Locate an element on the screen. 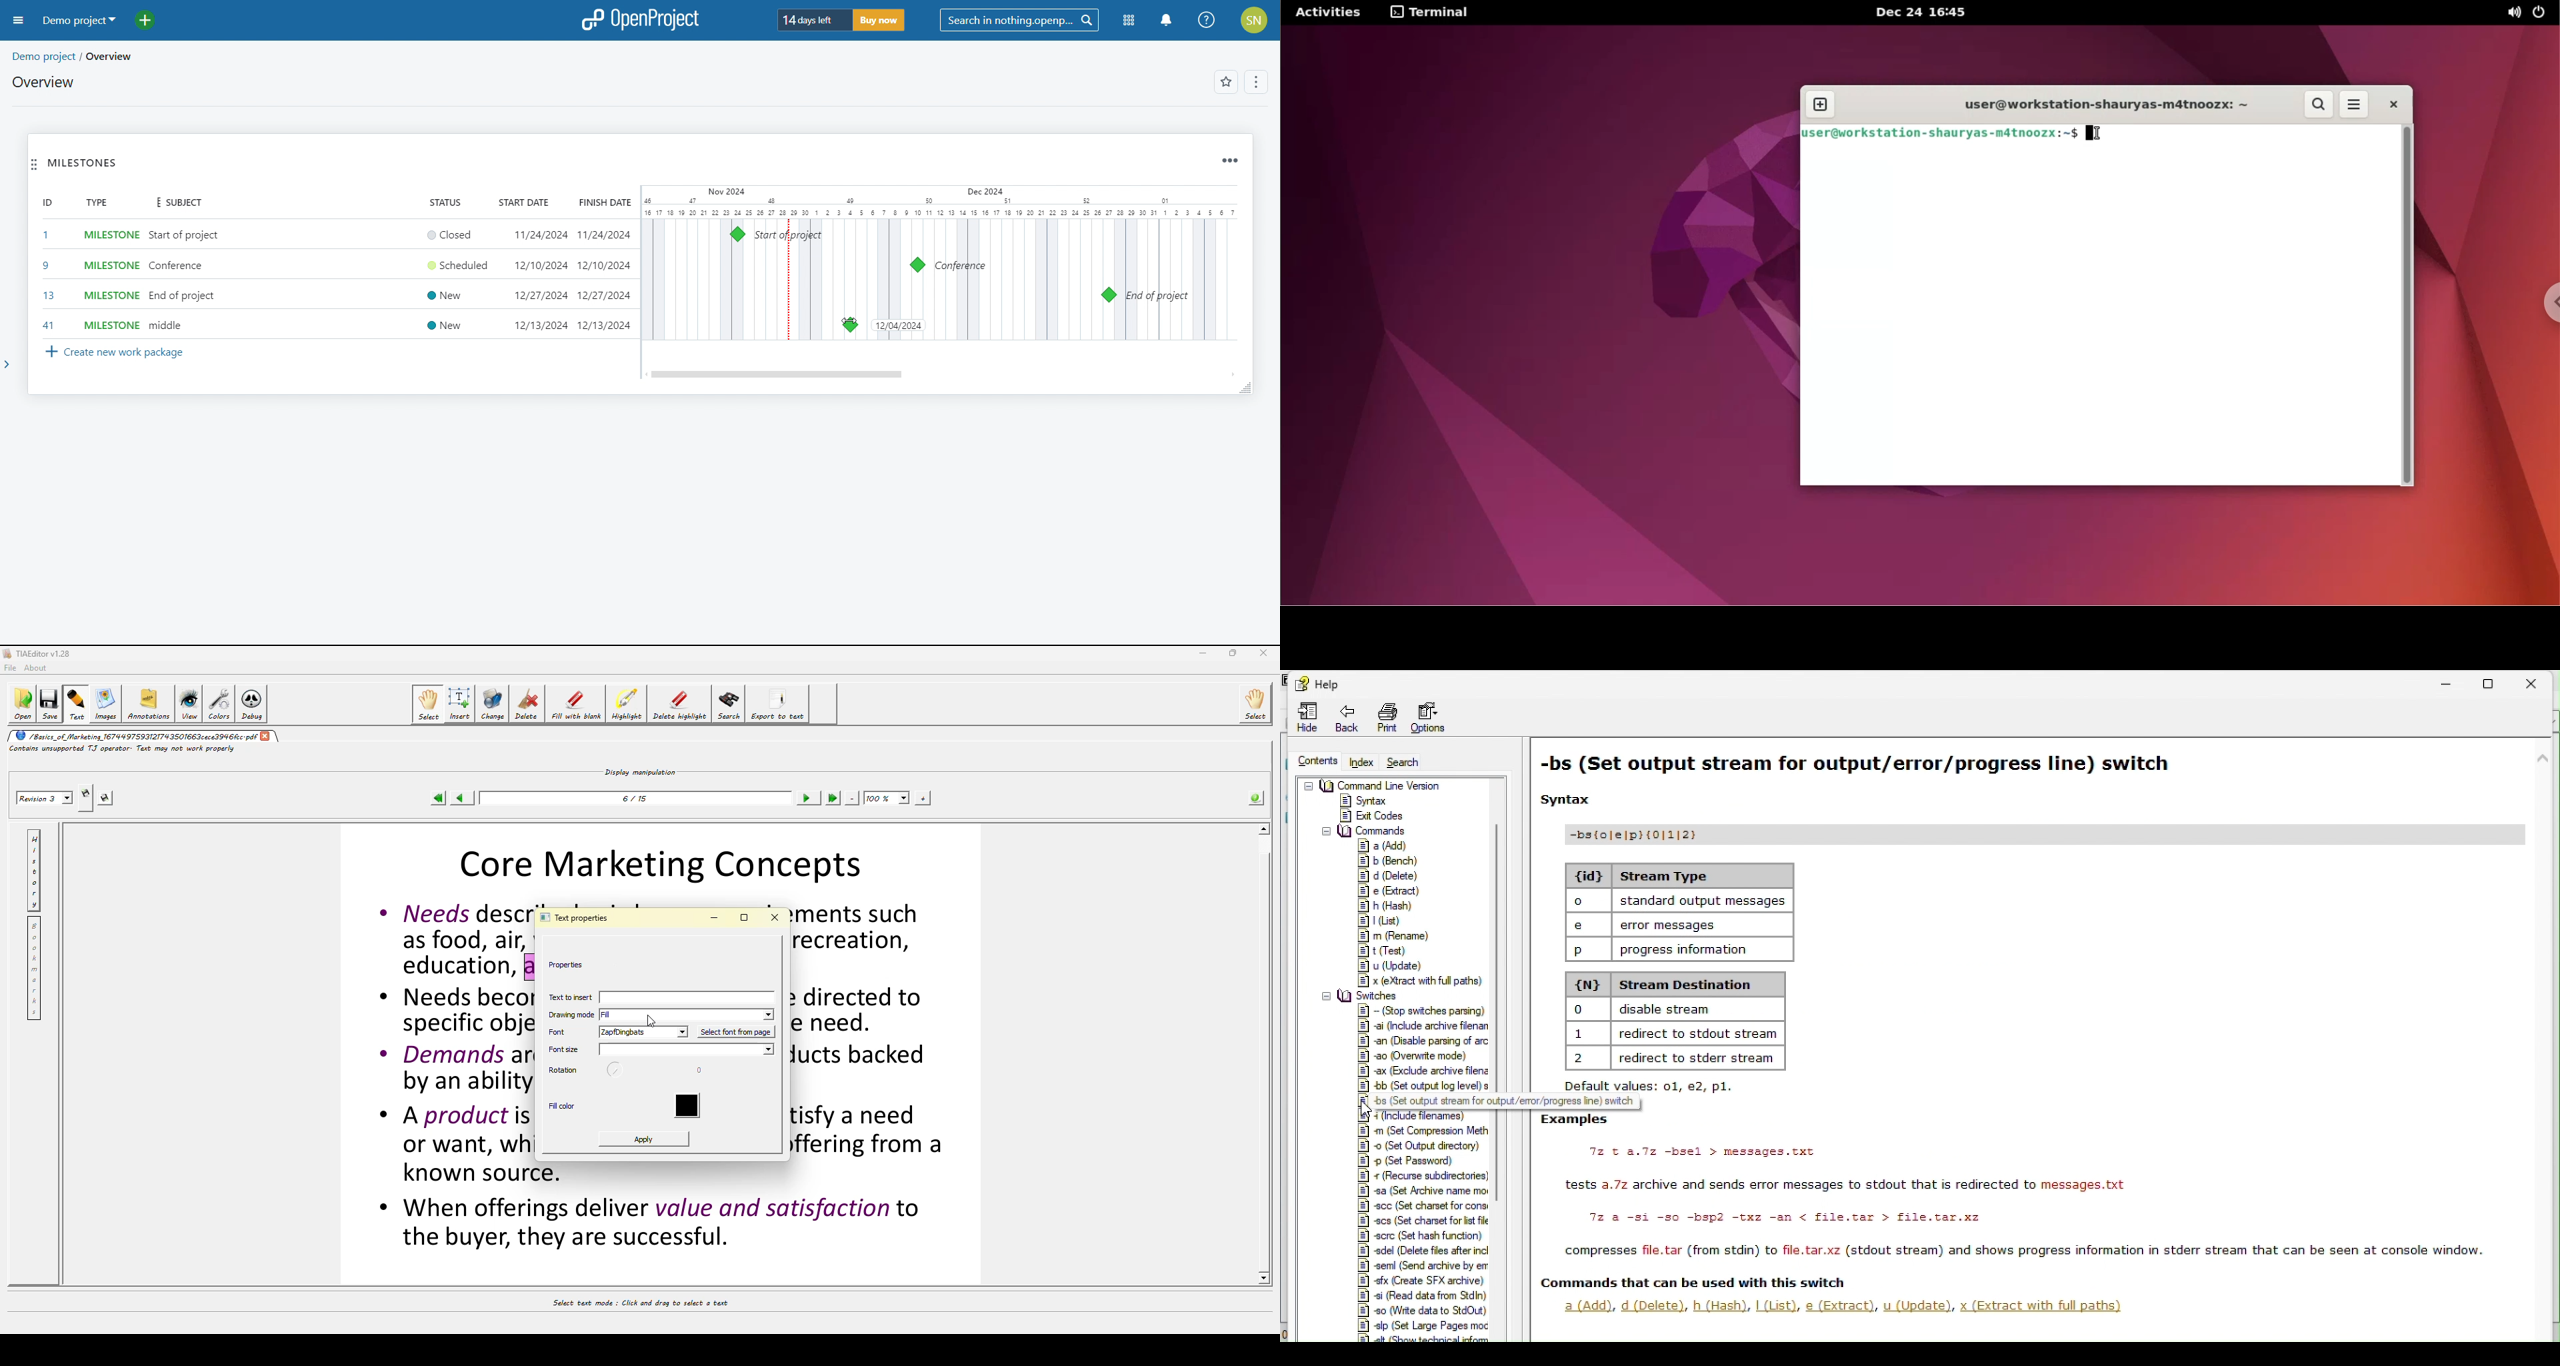 Image resolution: width=2576 pixels, height=1372 pixels. resize is located at coordinates (1245, 388).